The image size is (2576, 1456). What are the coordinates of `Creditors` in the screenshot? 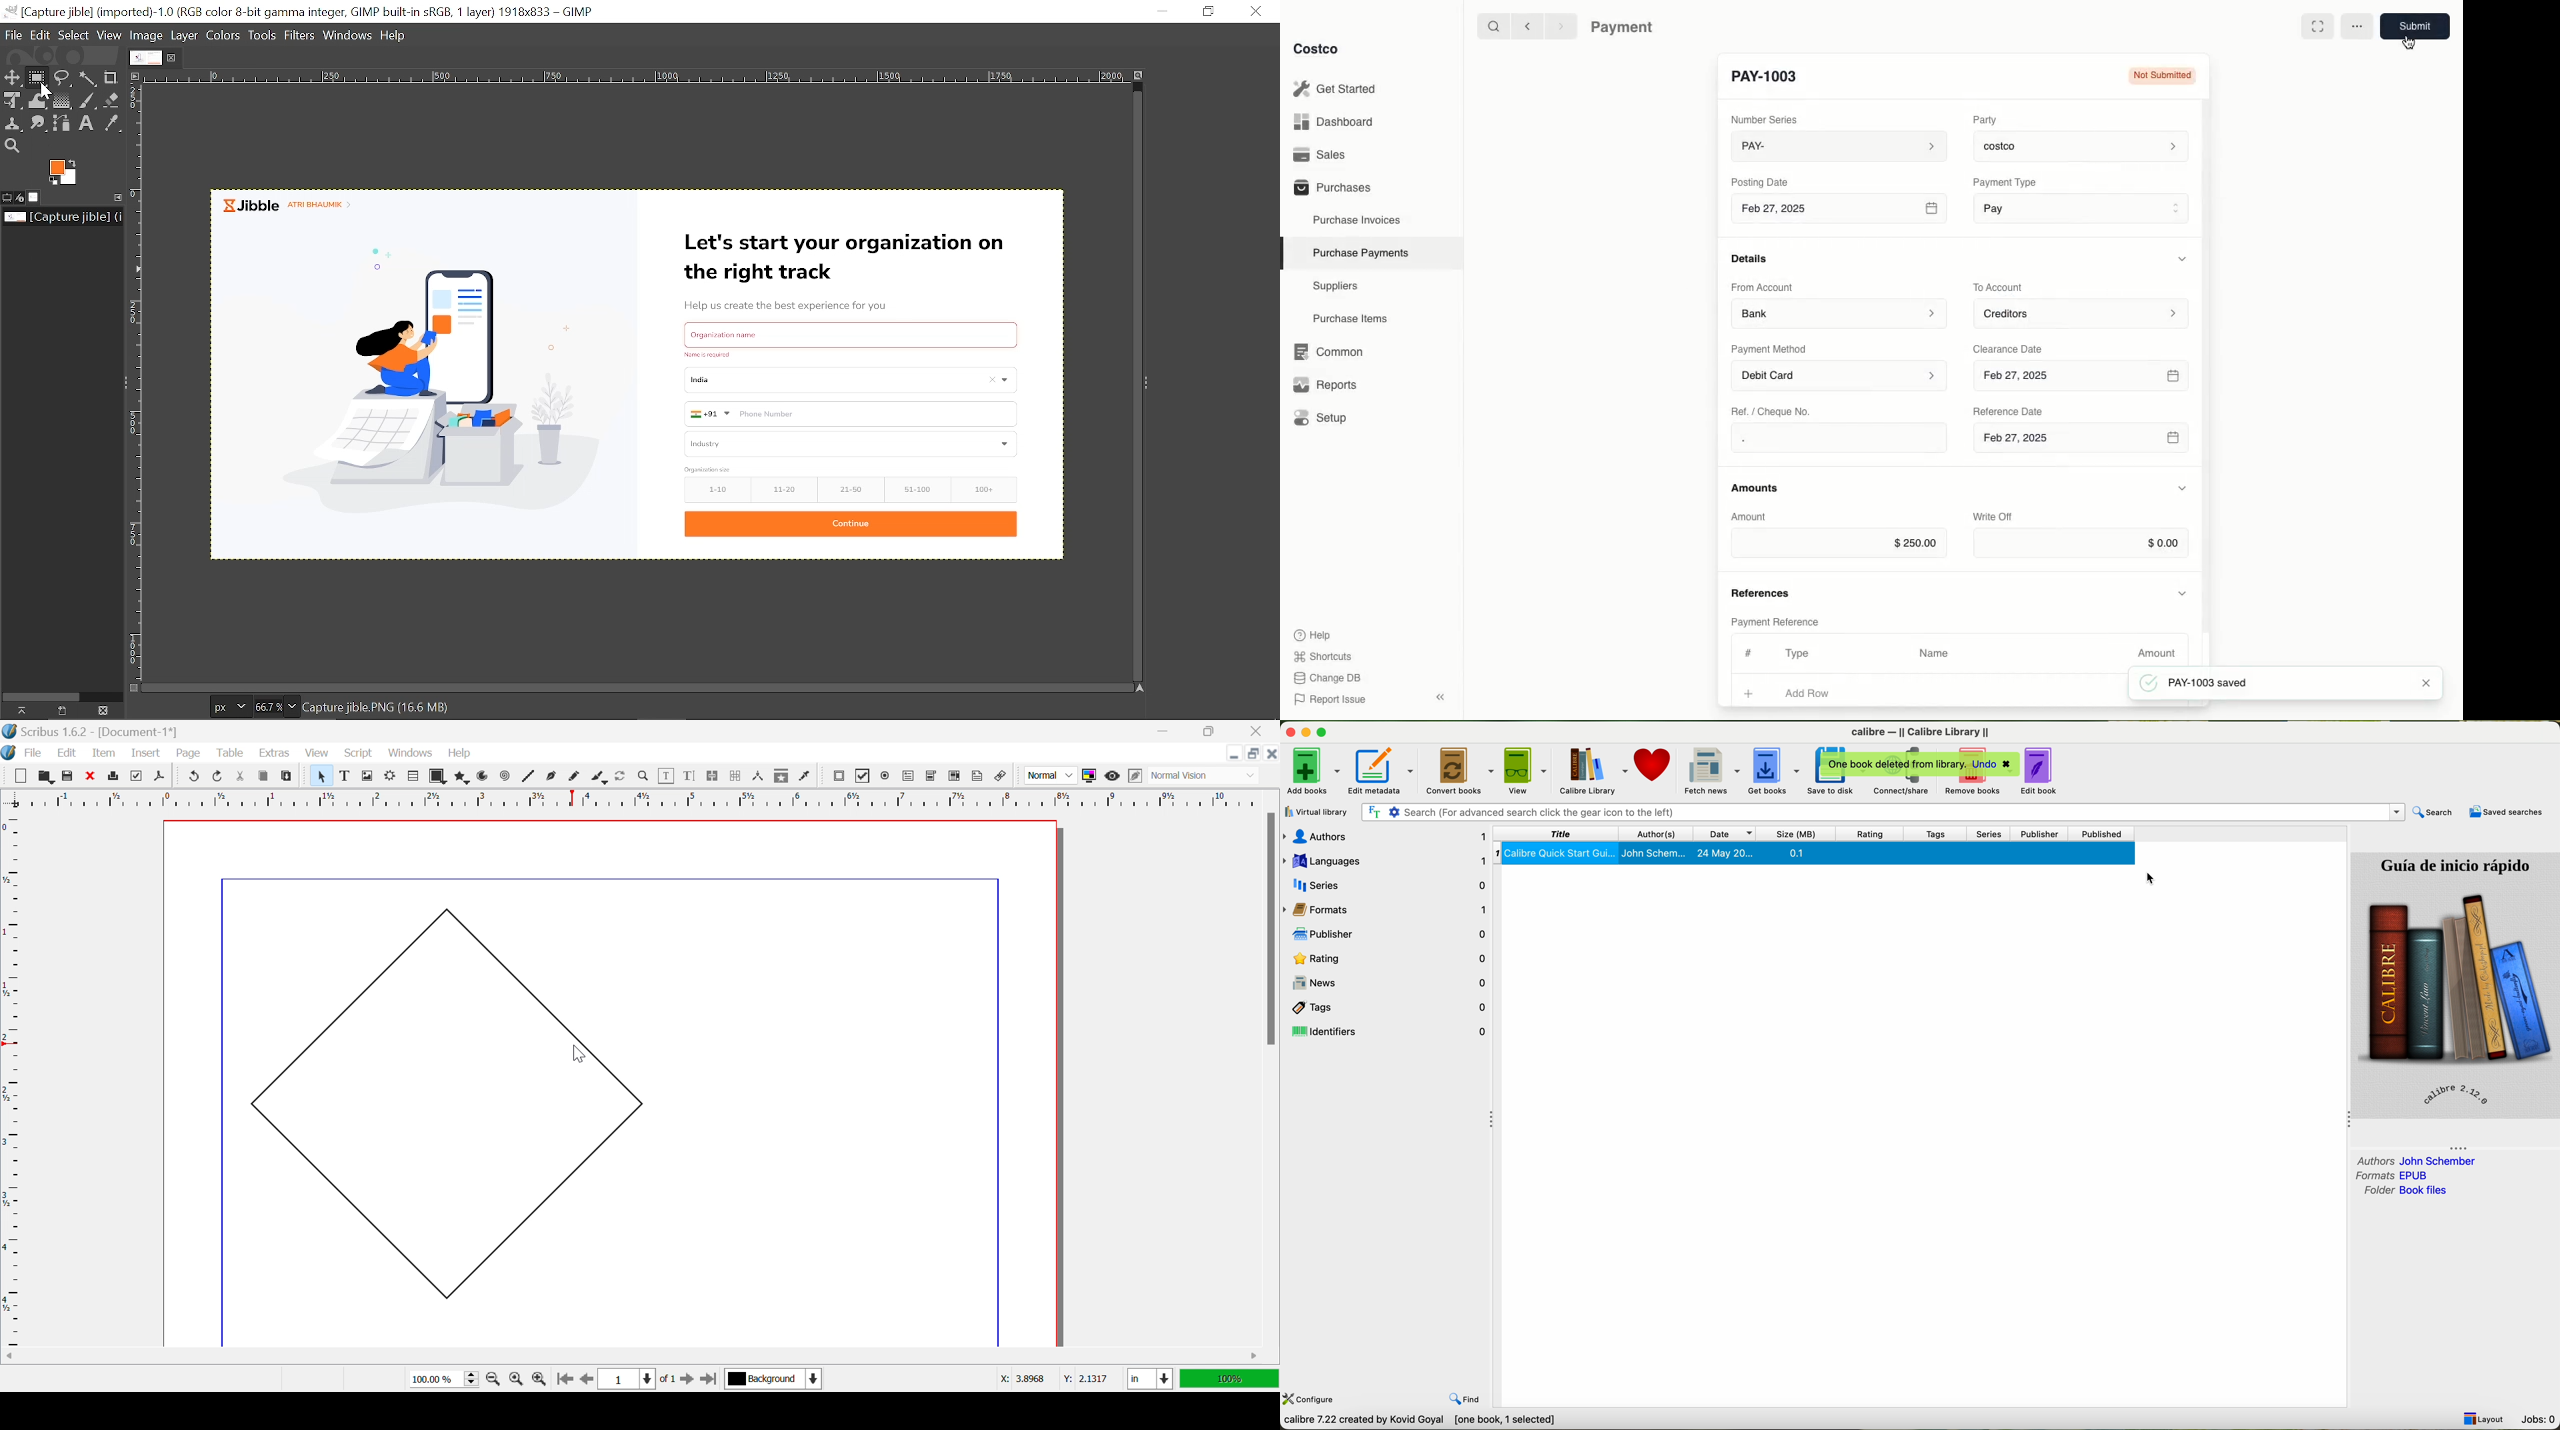 It's located at (2084, 312).